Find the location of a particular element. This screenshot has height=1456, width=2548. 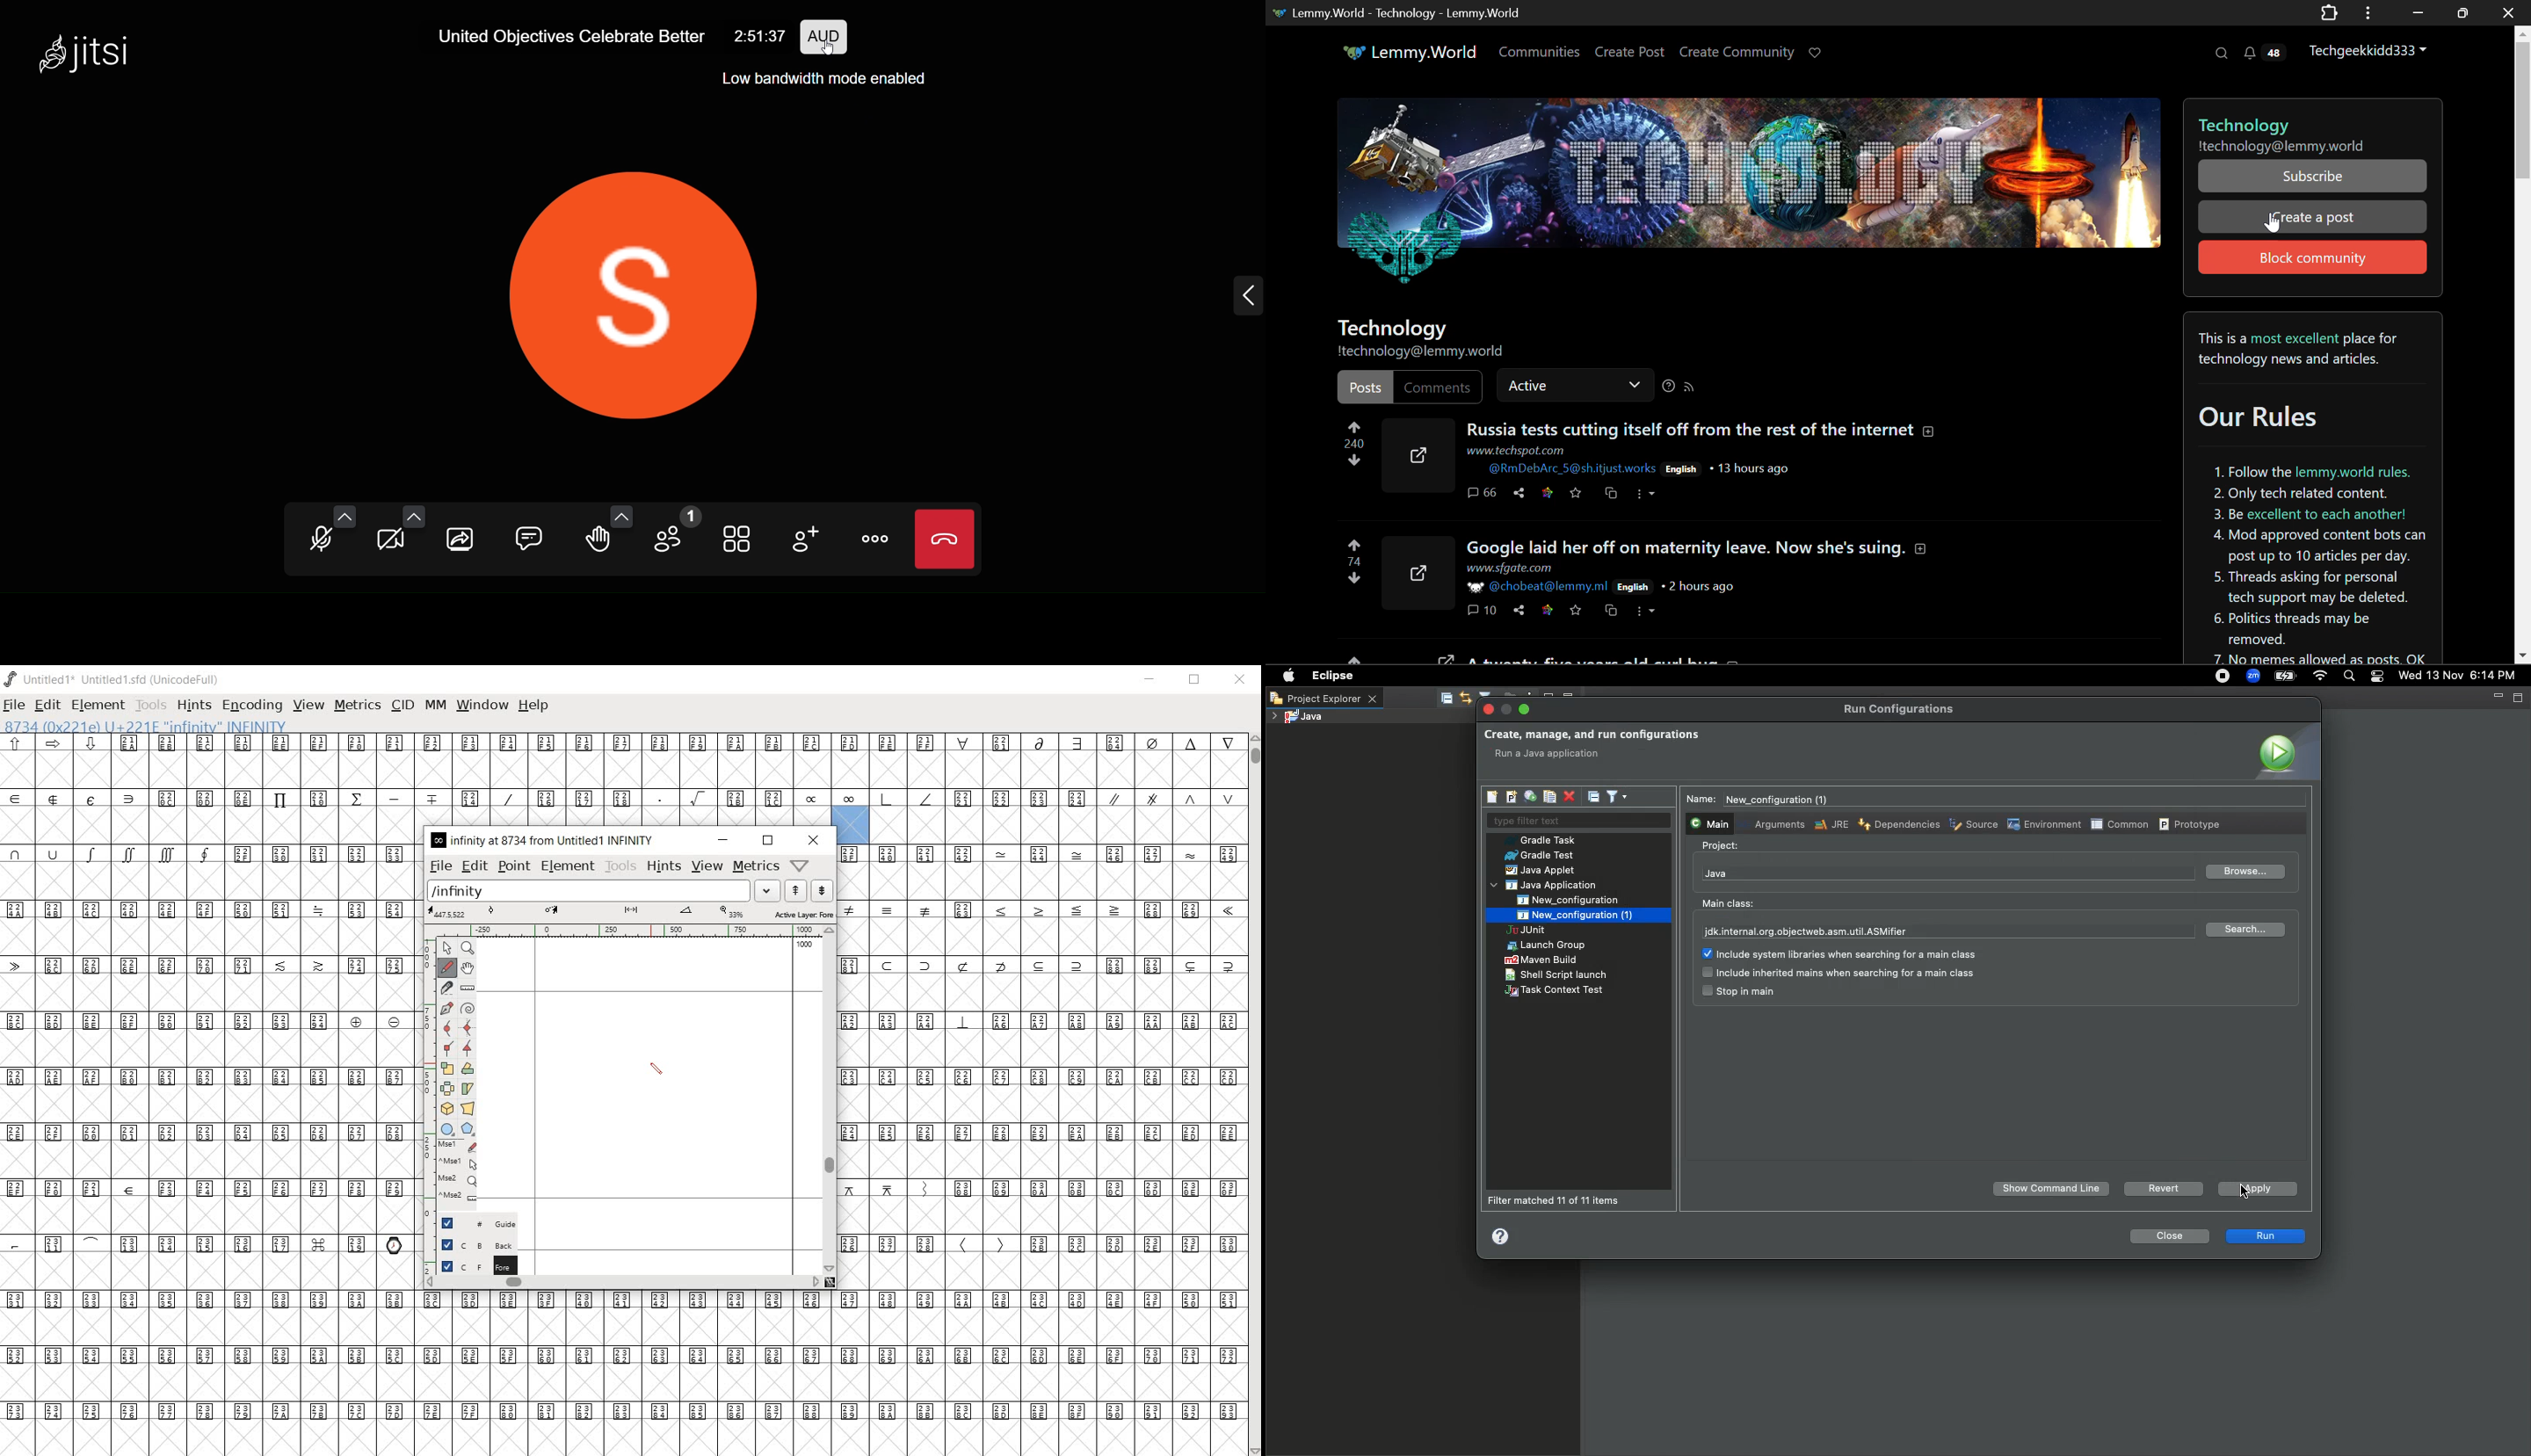

Add a corner point is located at coordinates (447, 1049).